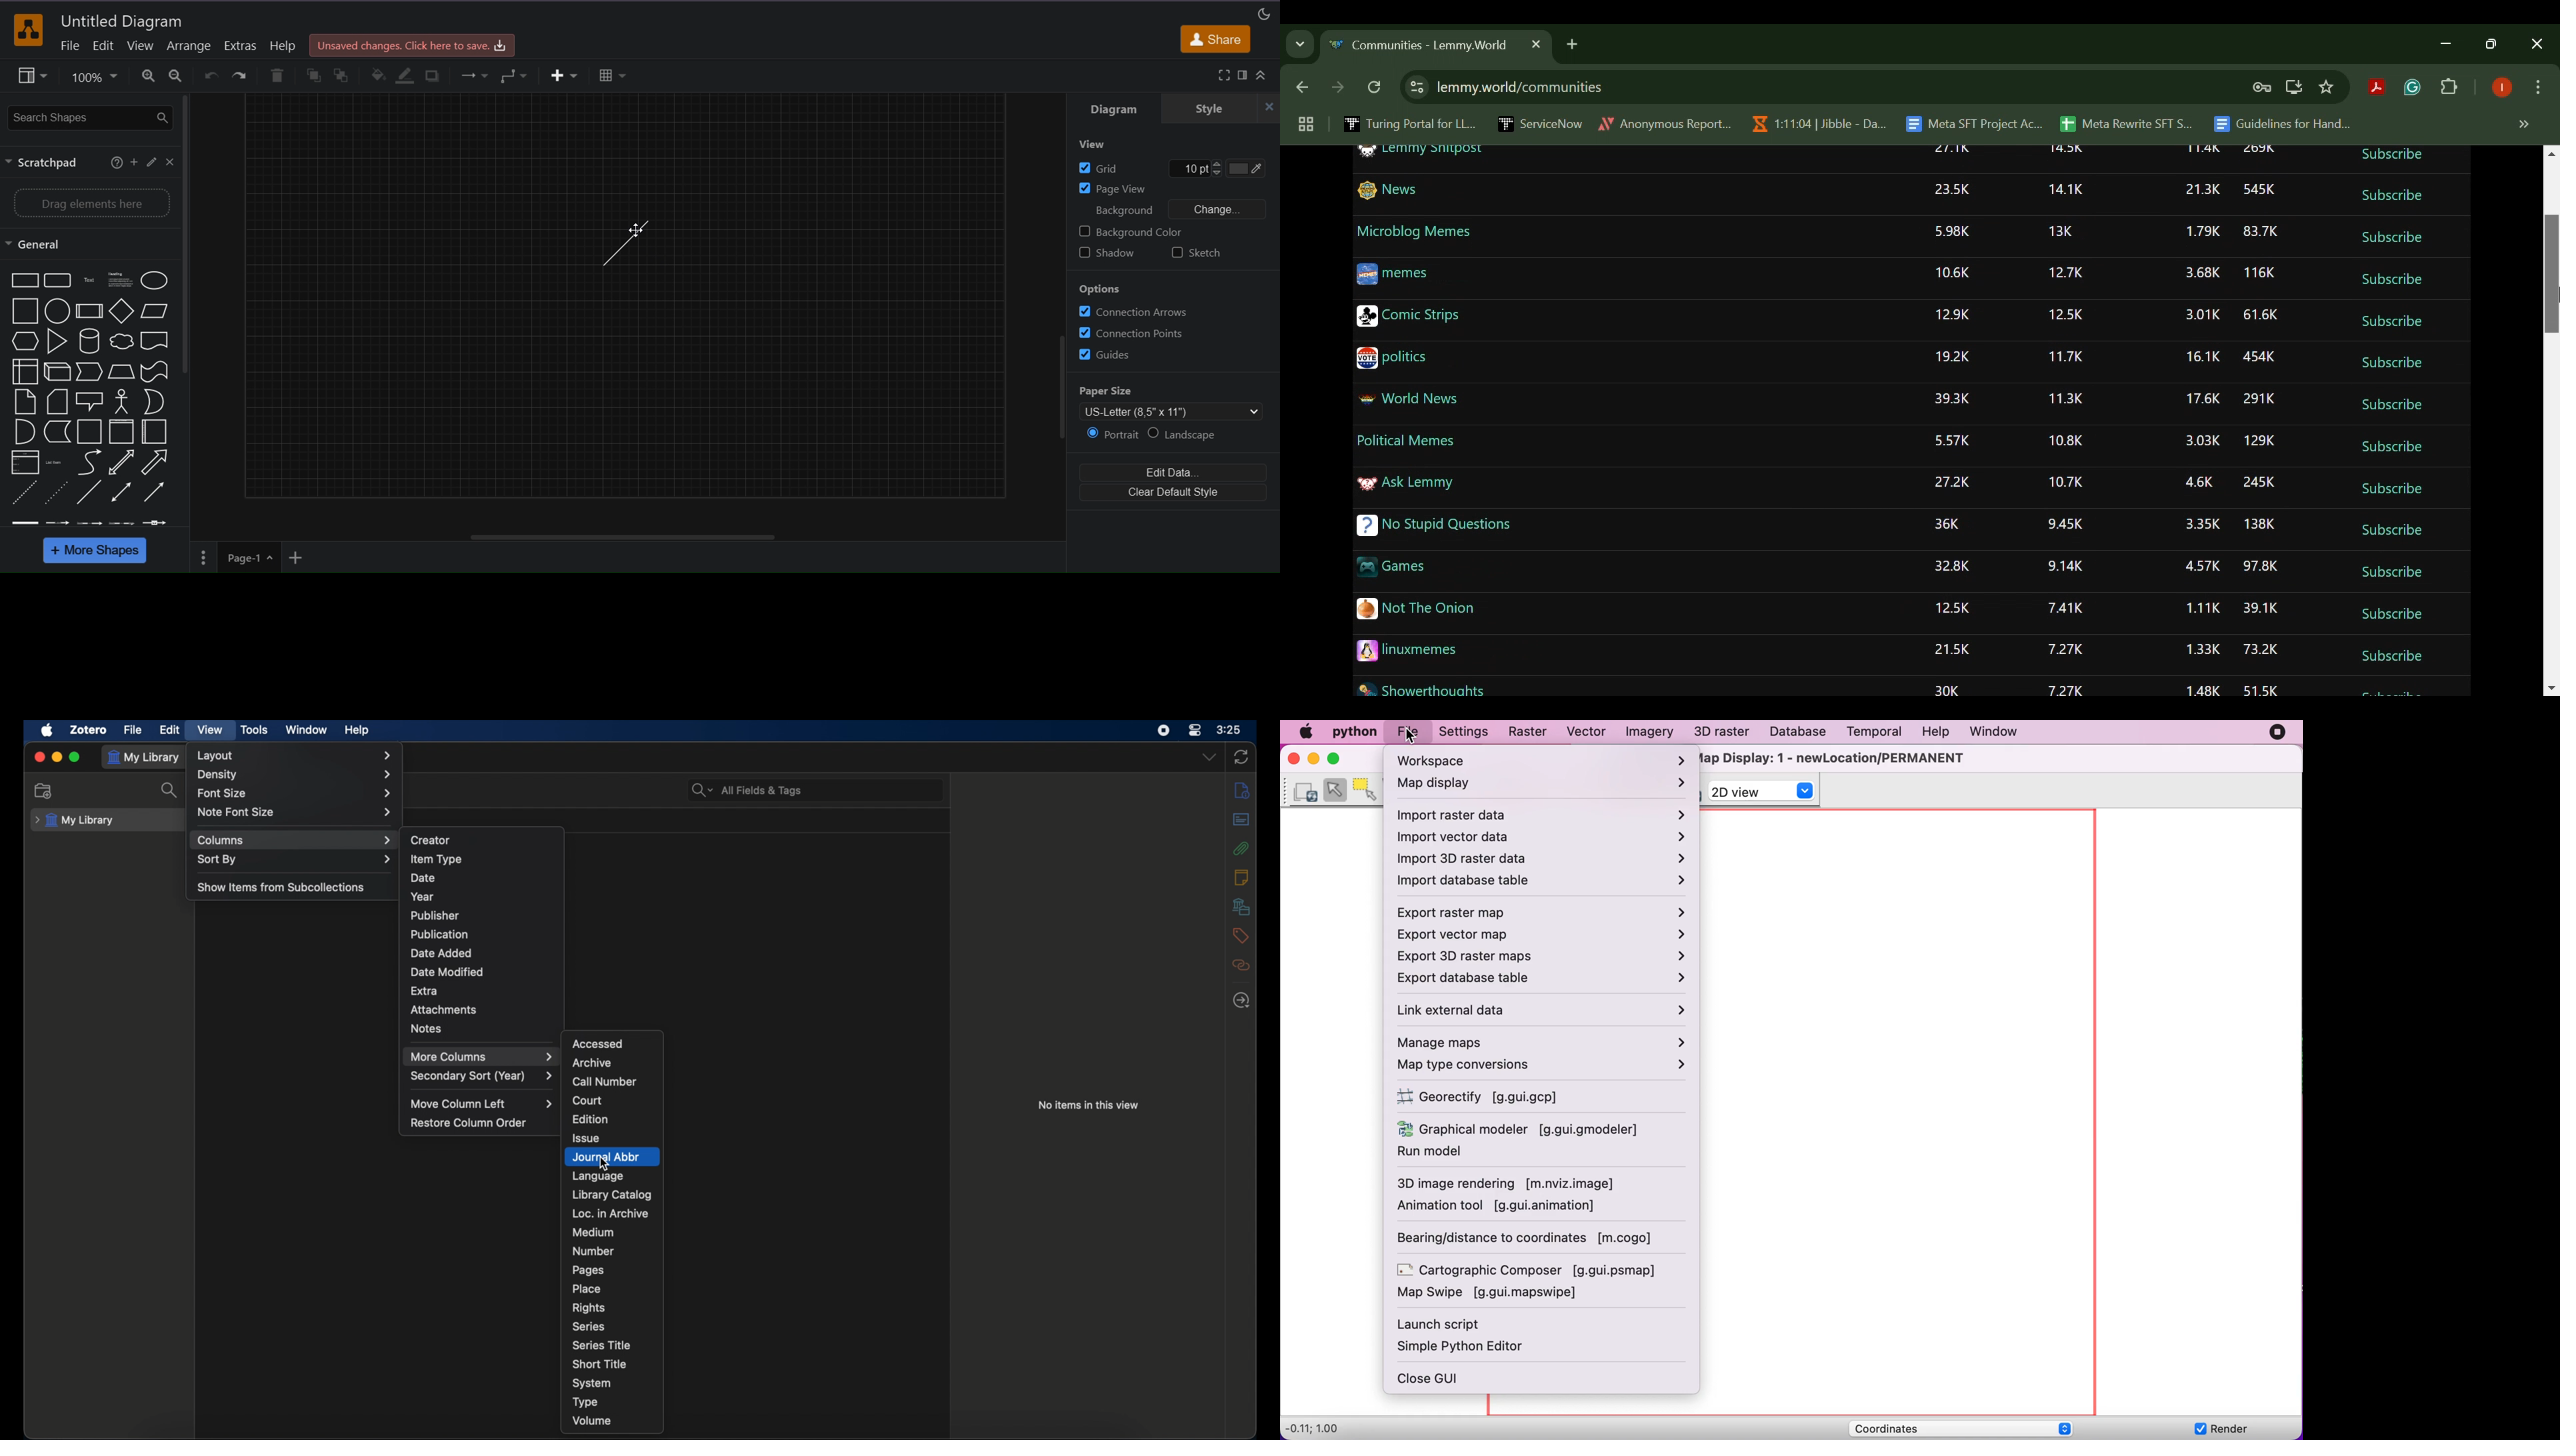 This screenshot has width=2576, height=1456. Describe the element at coordinates (295, 840) in the screenshot. I see `columns` at that location.